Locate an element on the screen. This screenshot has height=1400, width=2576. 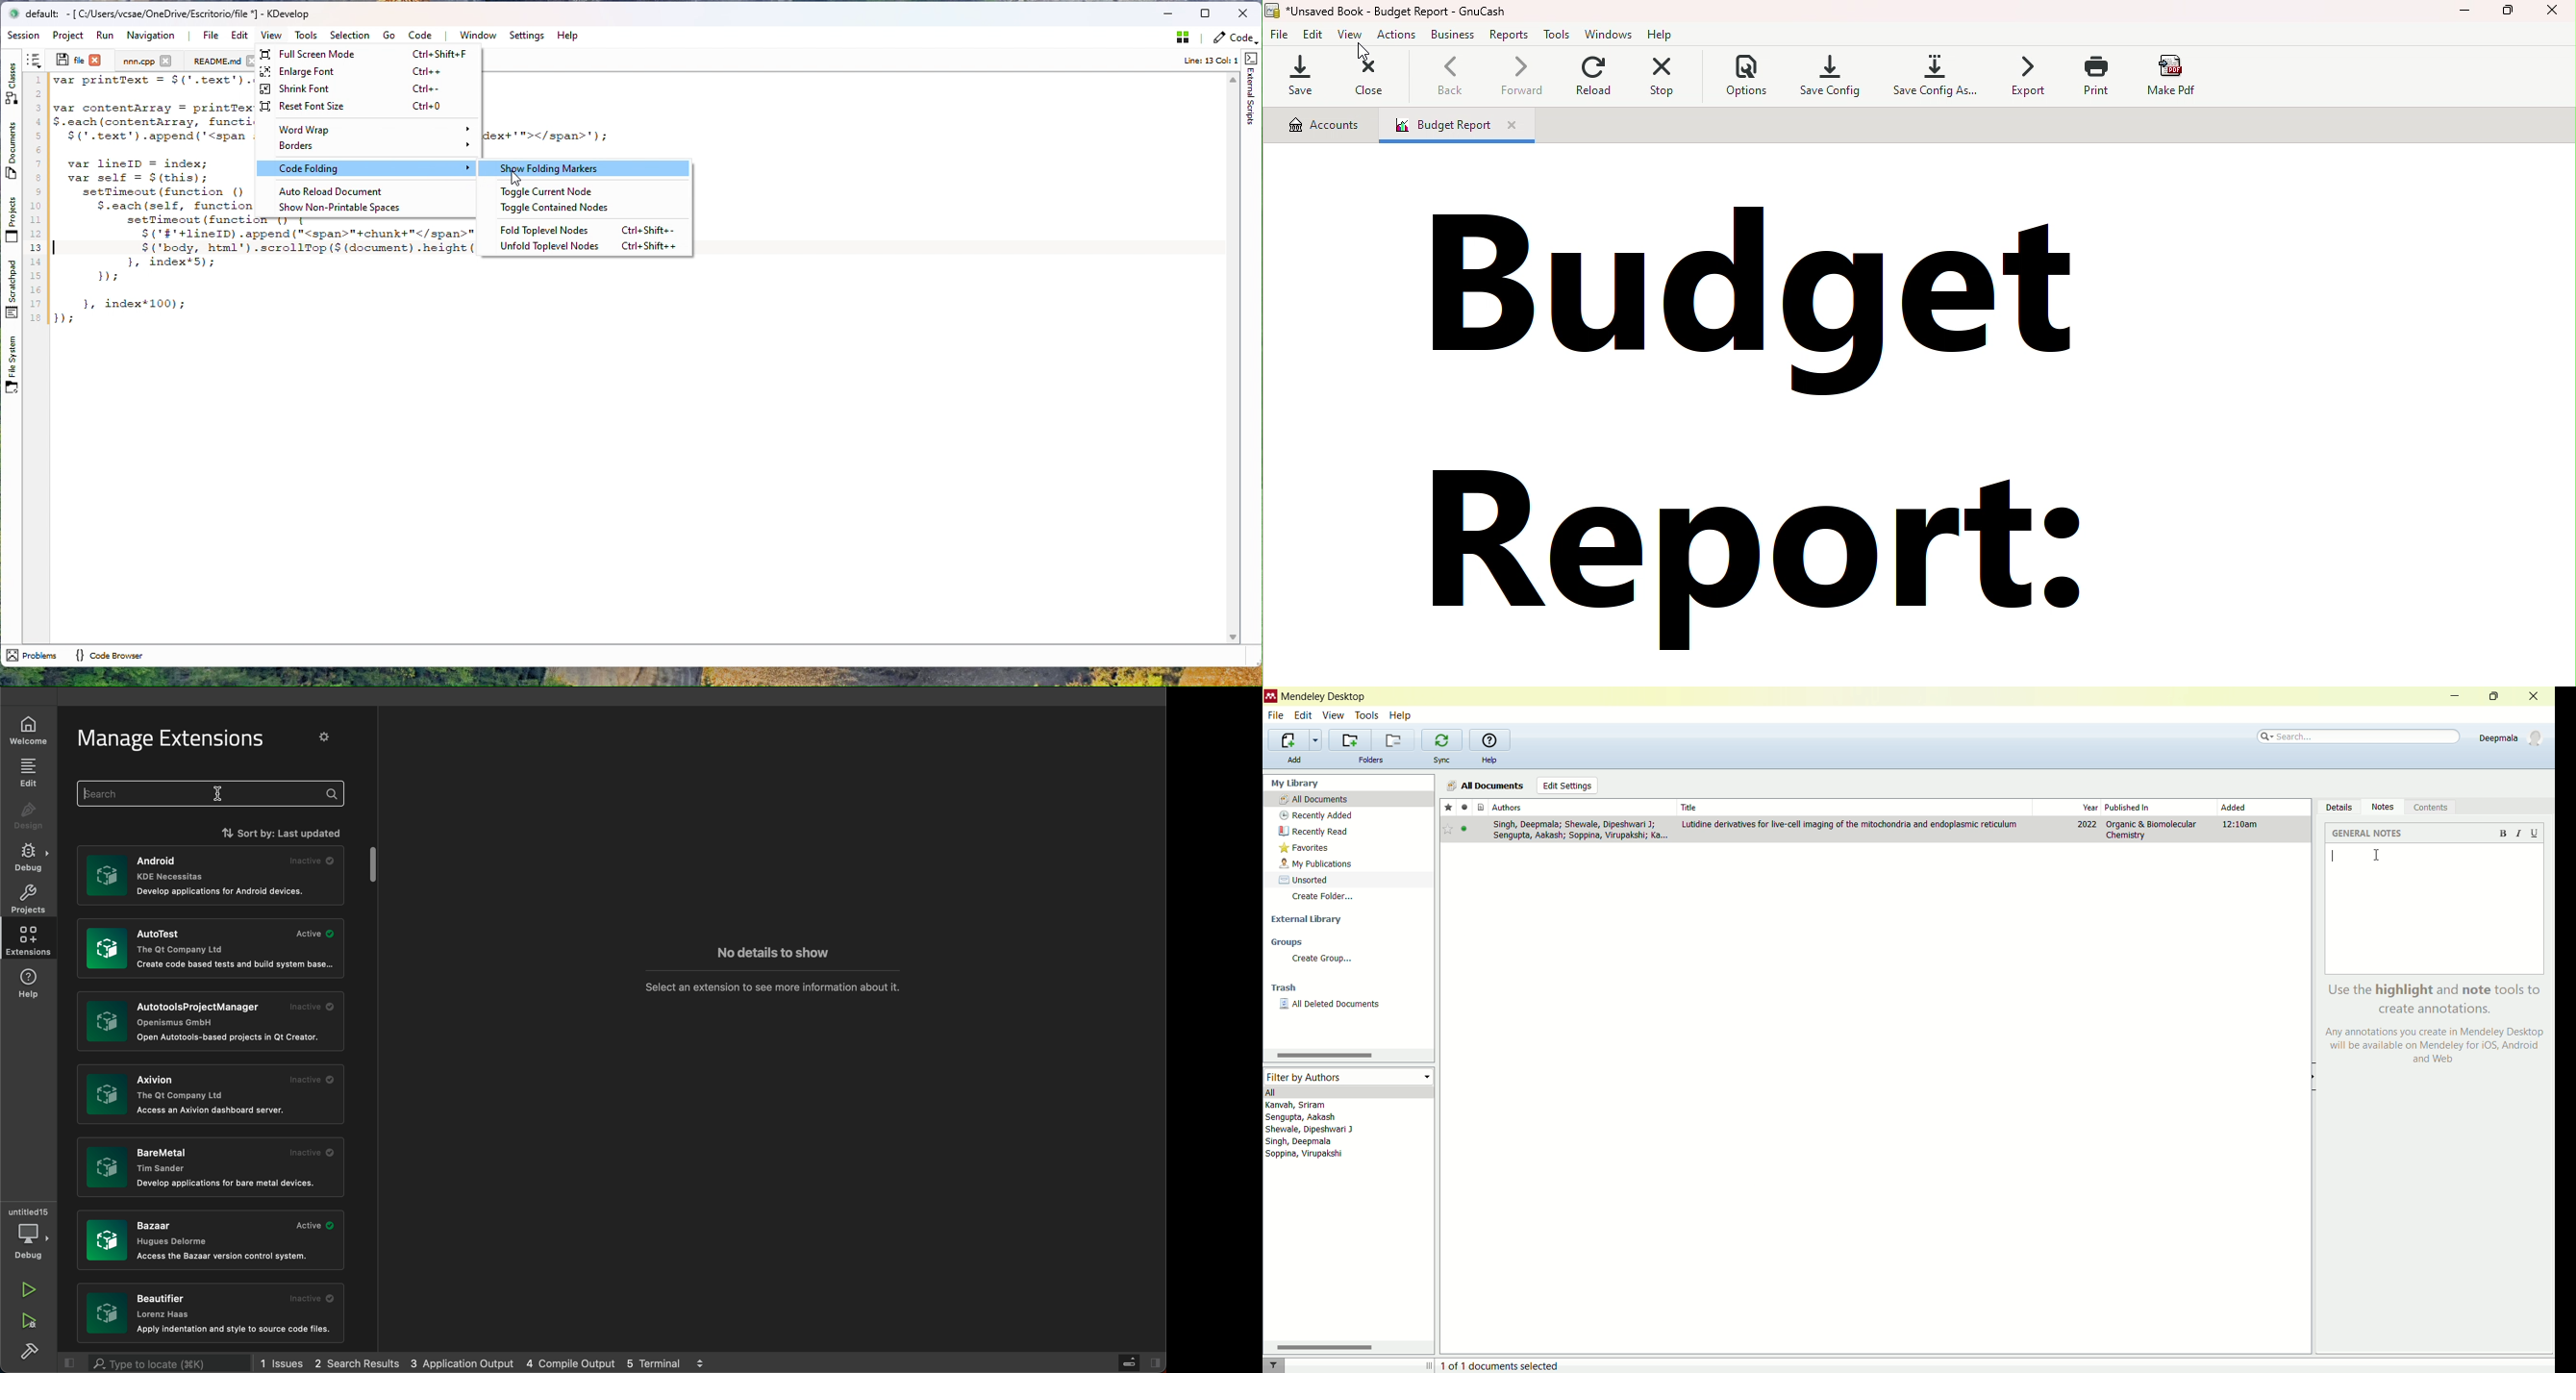
Bookmark is located at coordinates (1448, 830).